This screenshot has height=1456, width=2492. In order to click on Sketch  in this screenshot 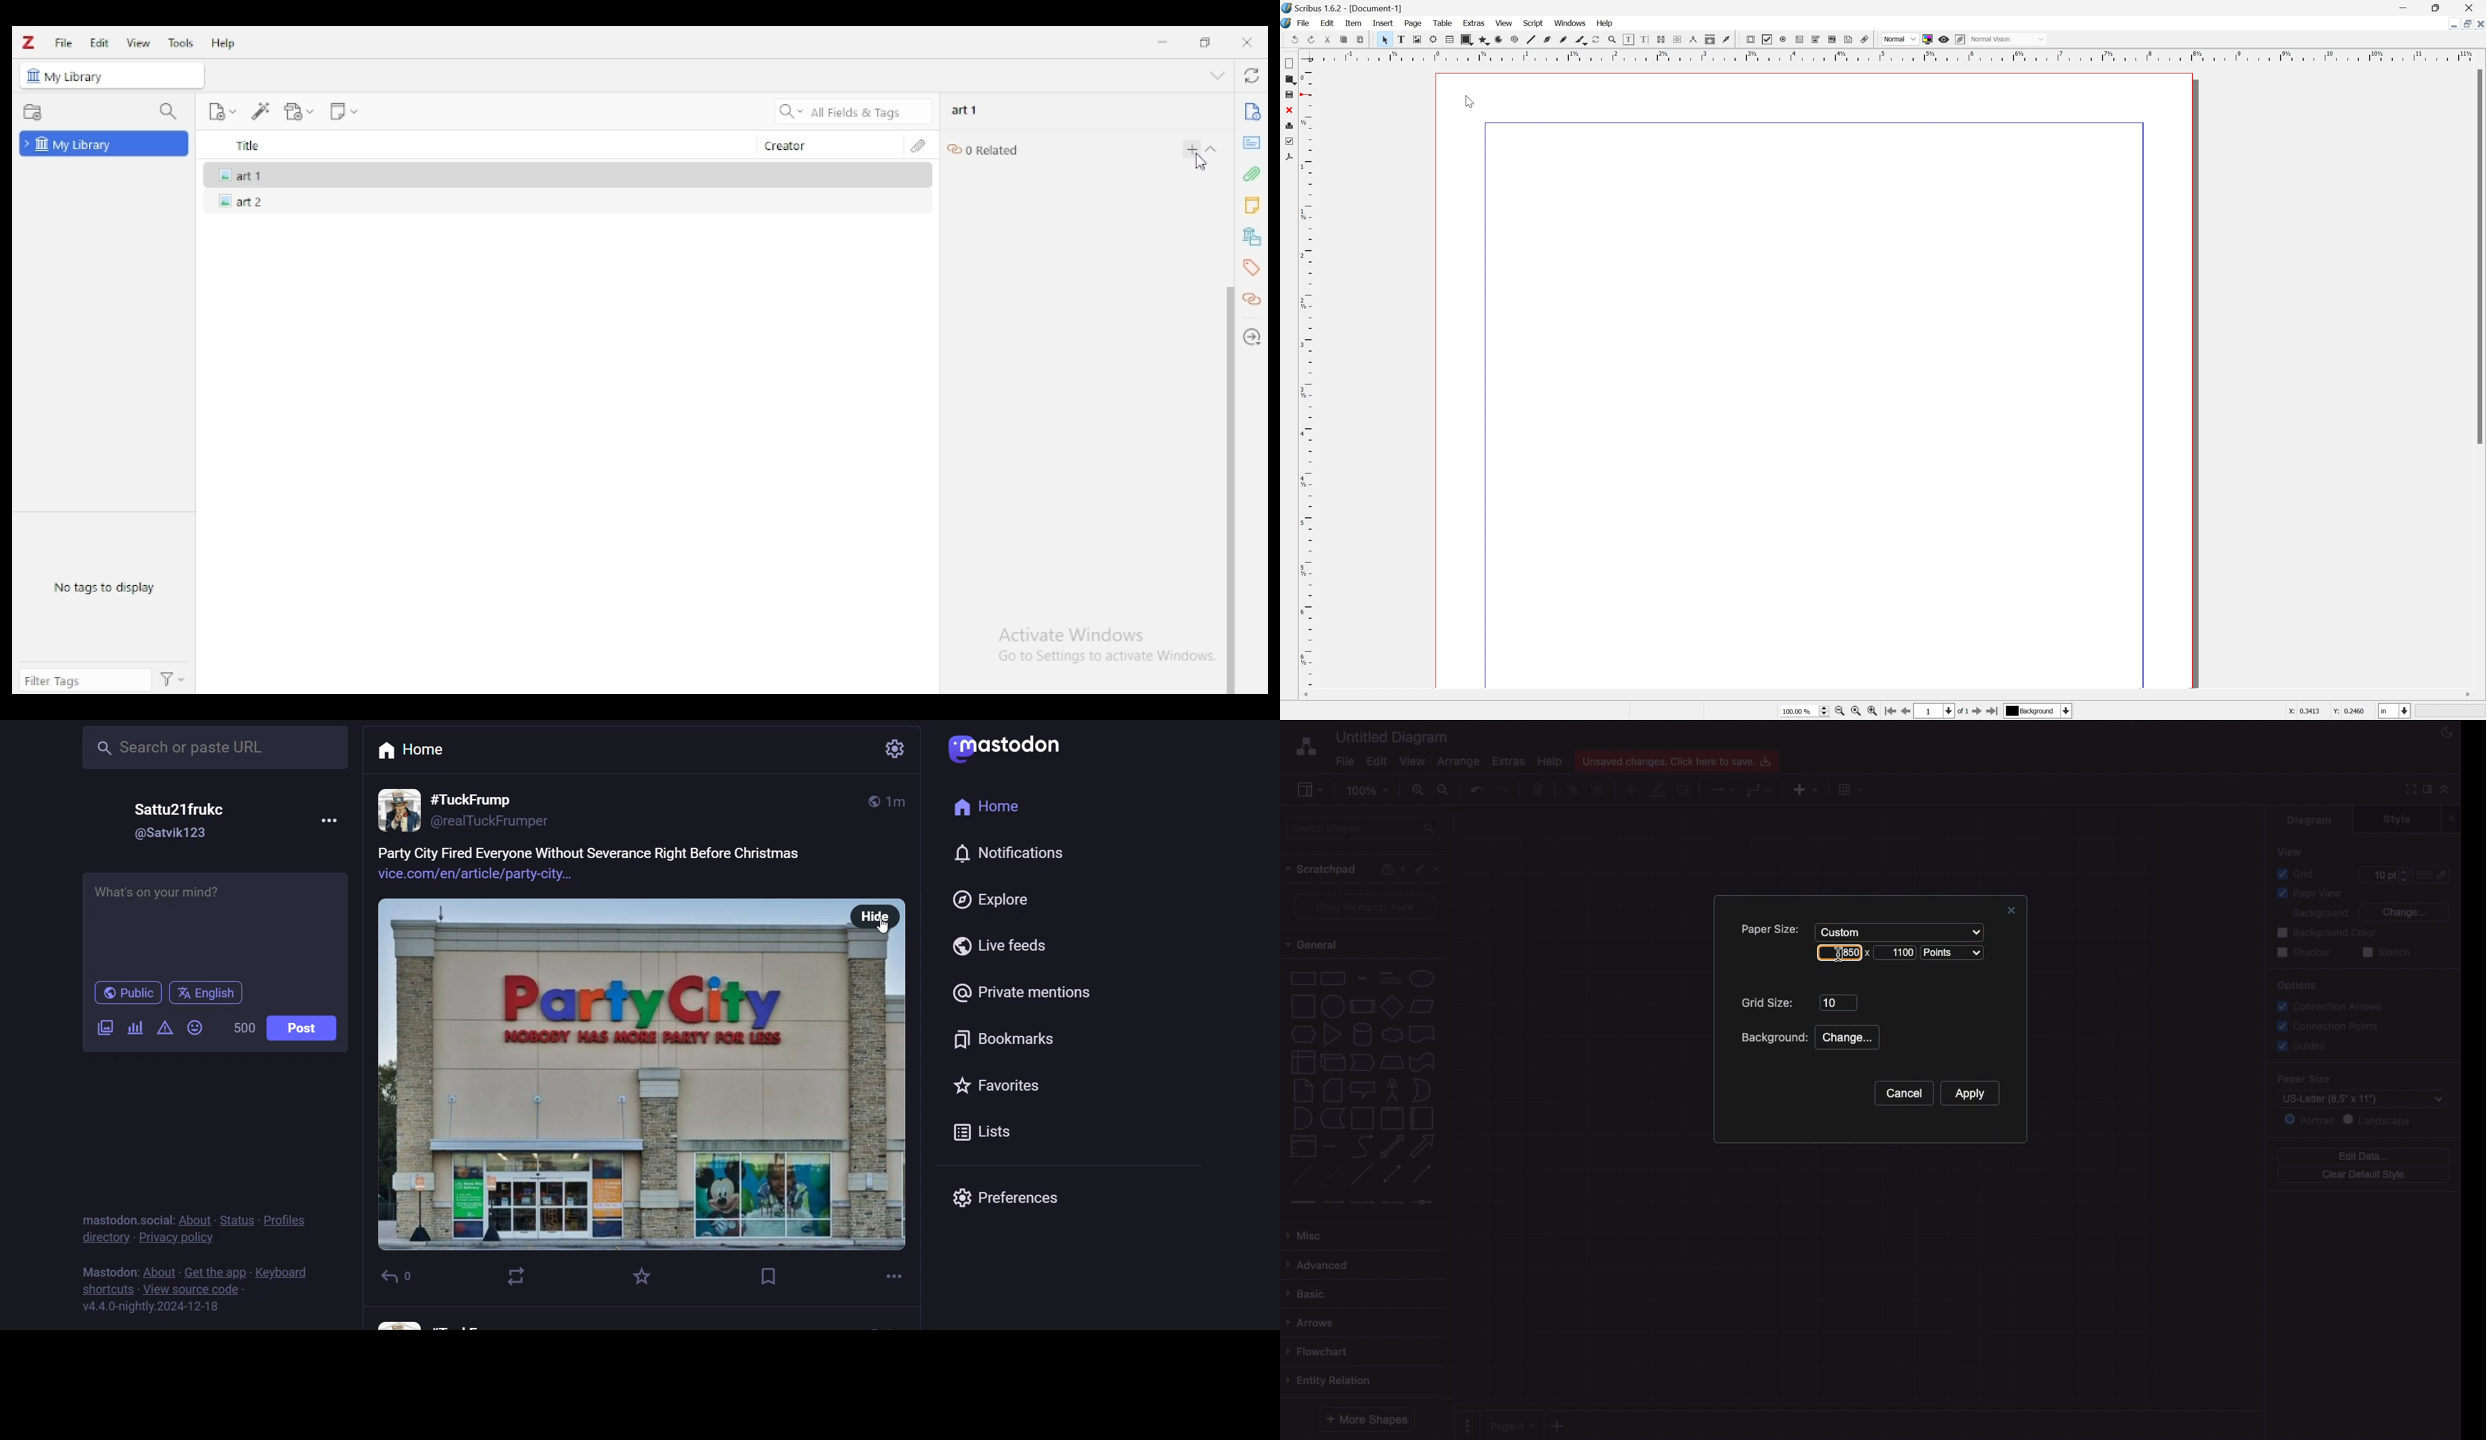, I will do `click(2388, 953)`.